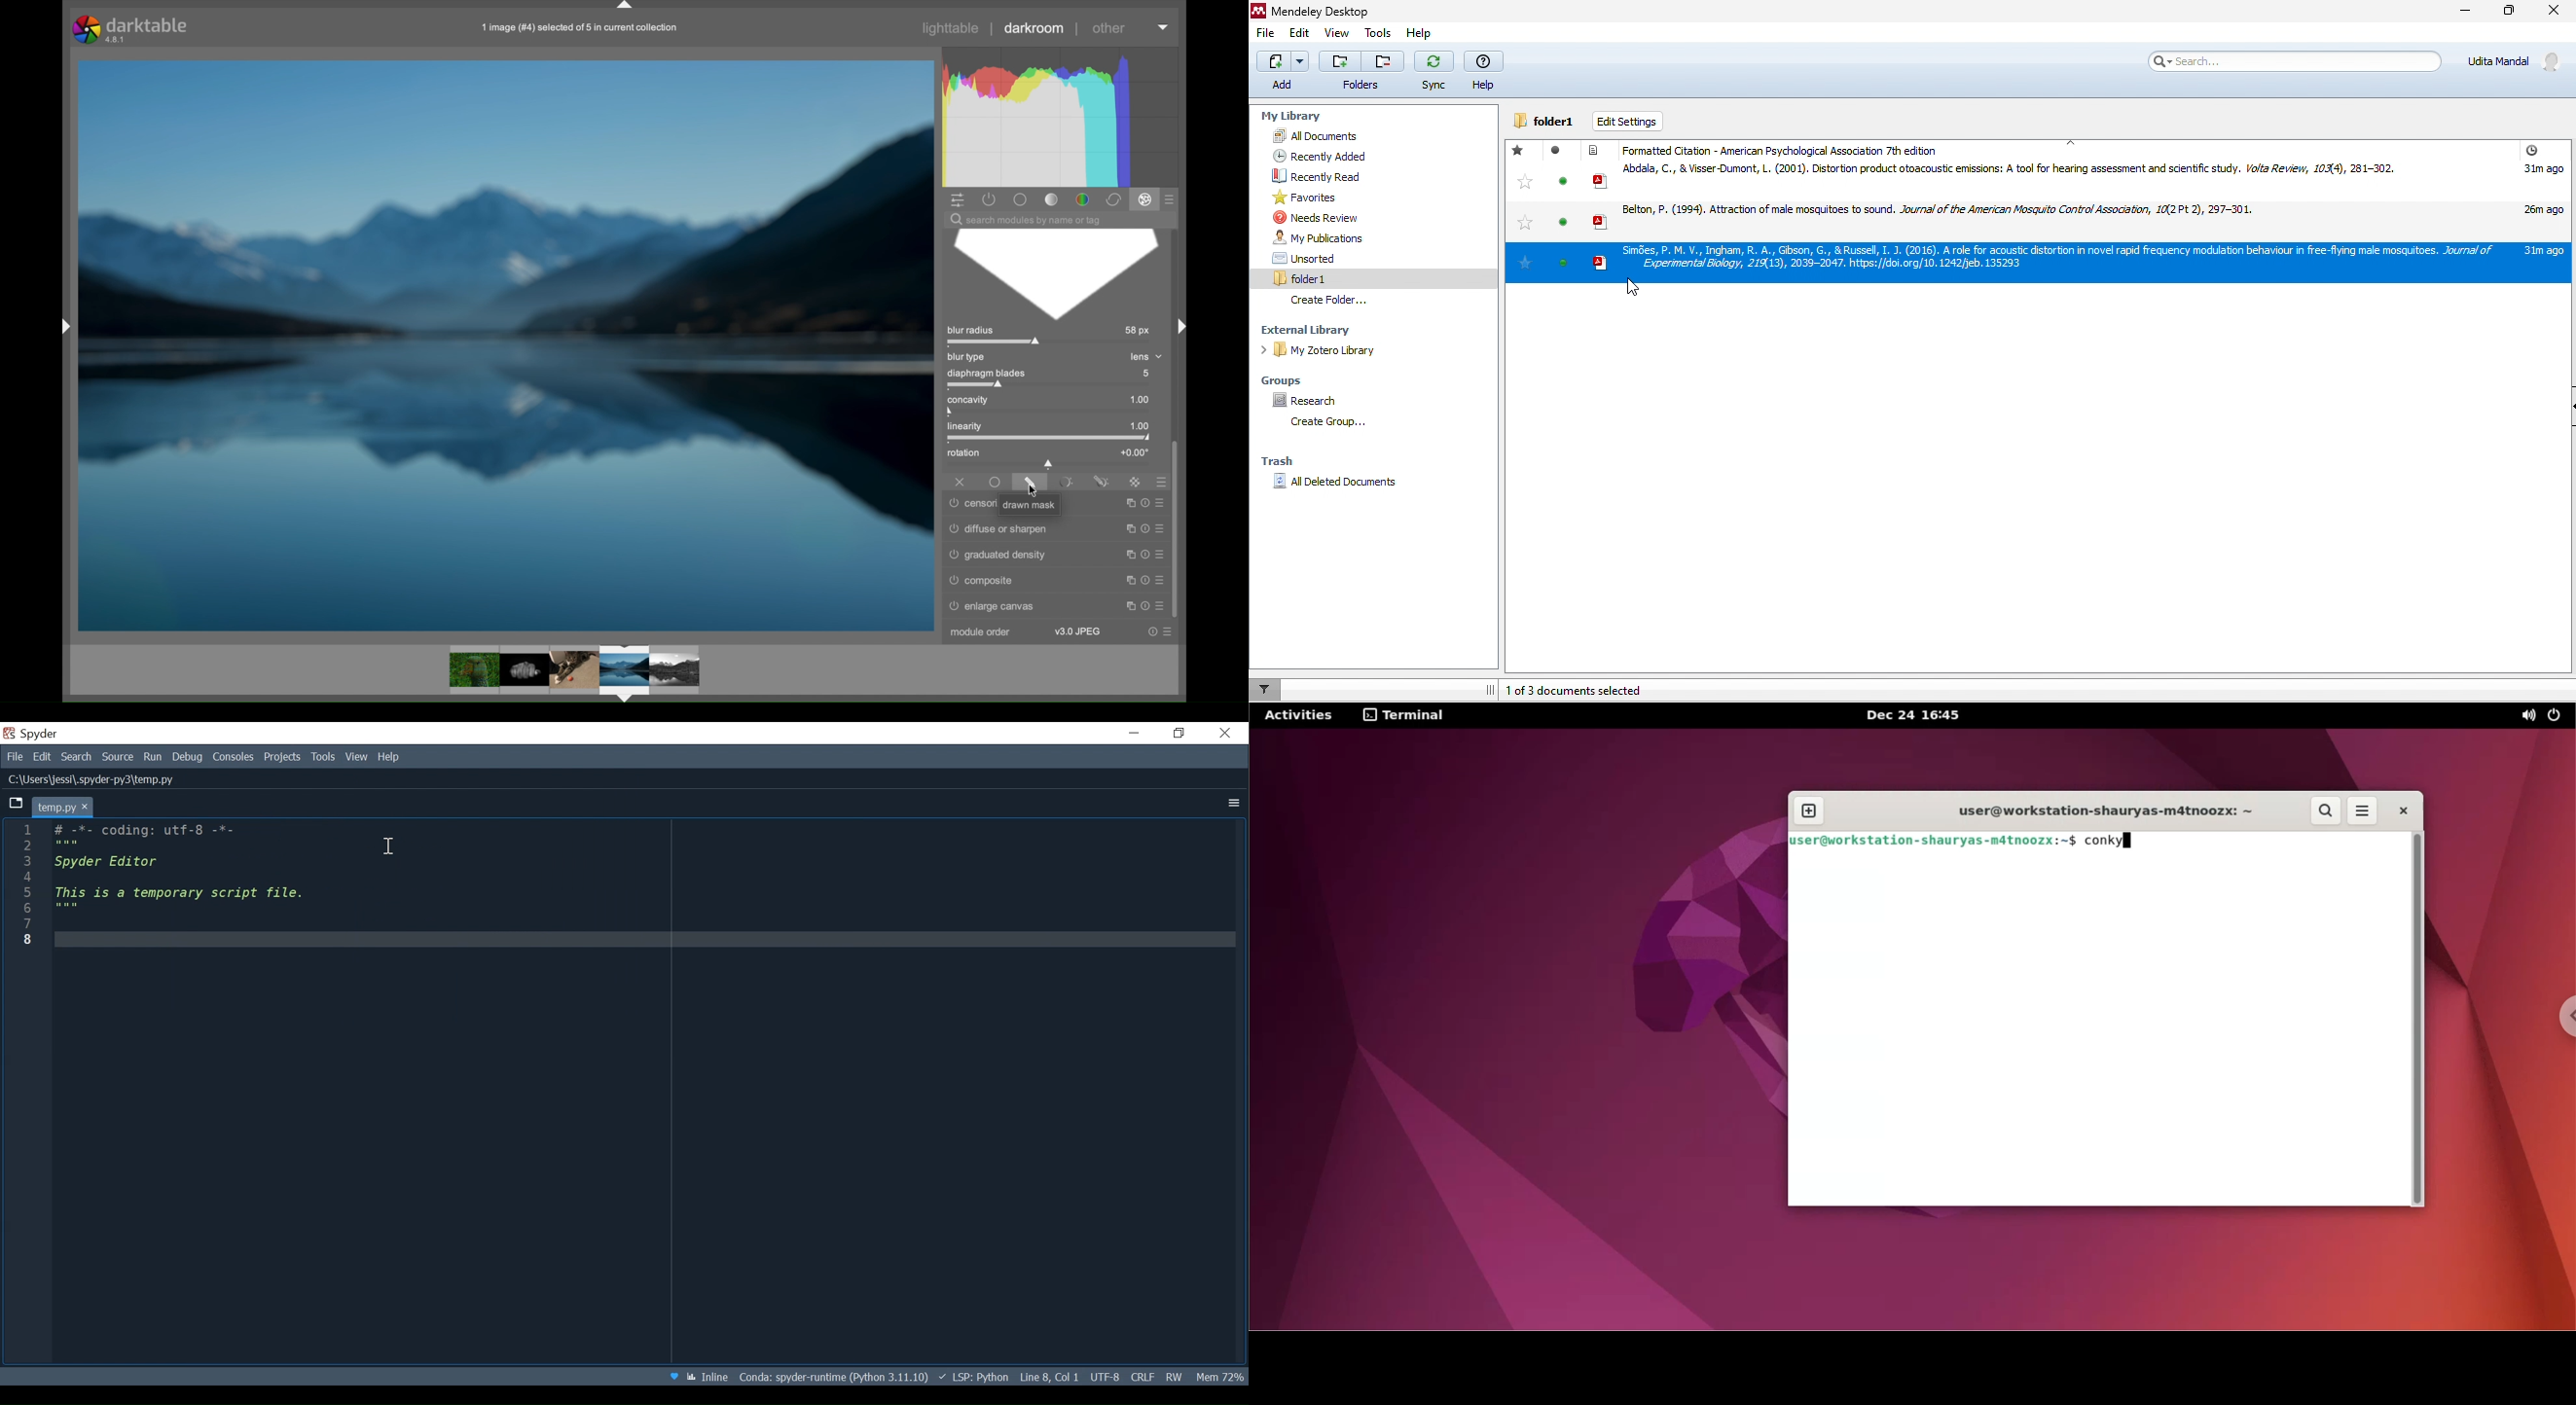  What do you see at coordinates (32, 733) in the screenshot?
I see `Spyder` at bounding box center [32, 733].